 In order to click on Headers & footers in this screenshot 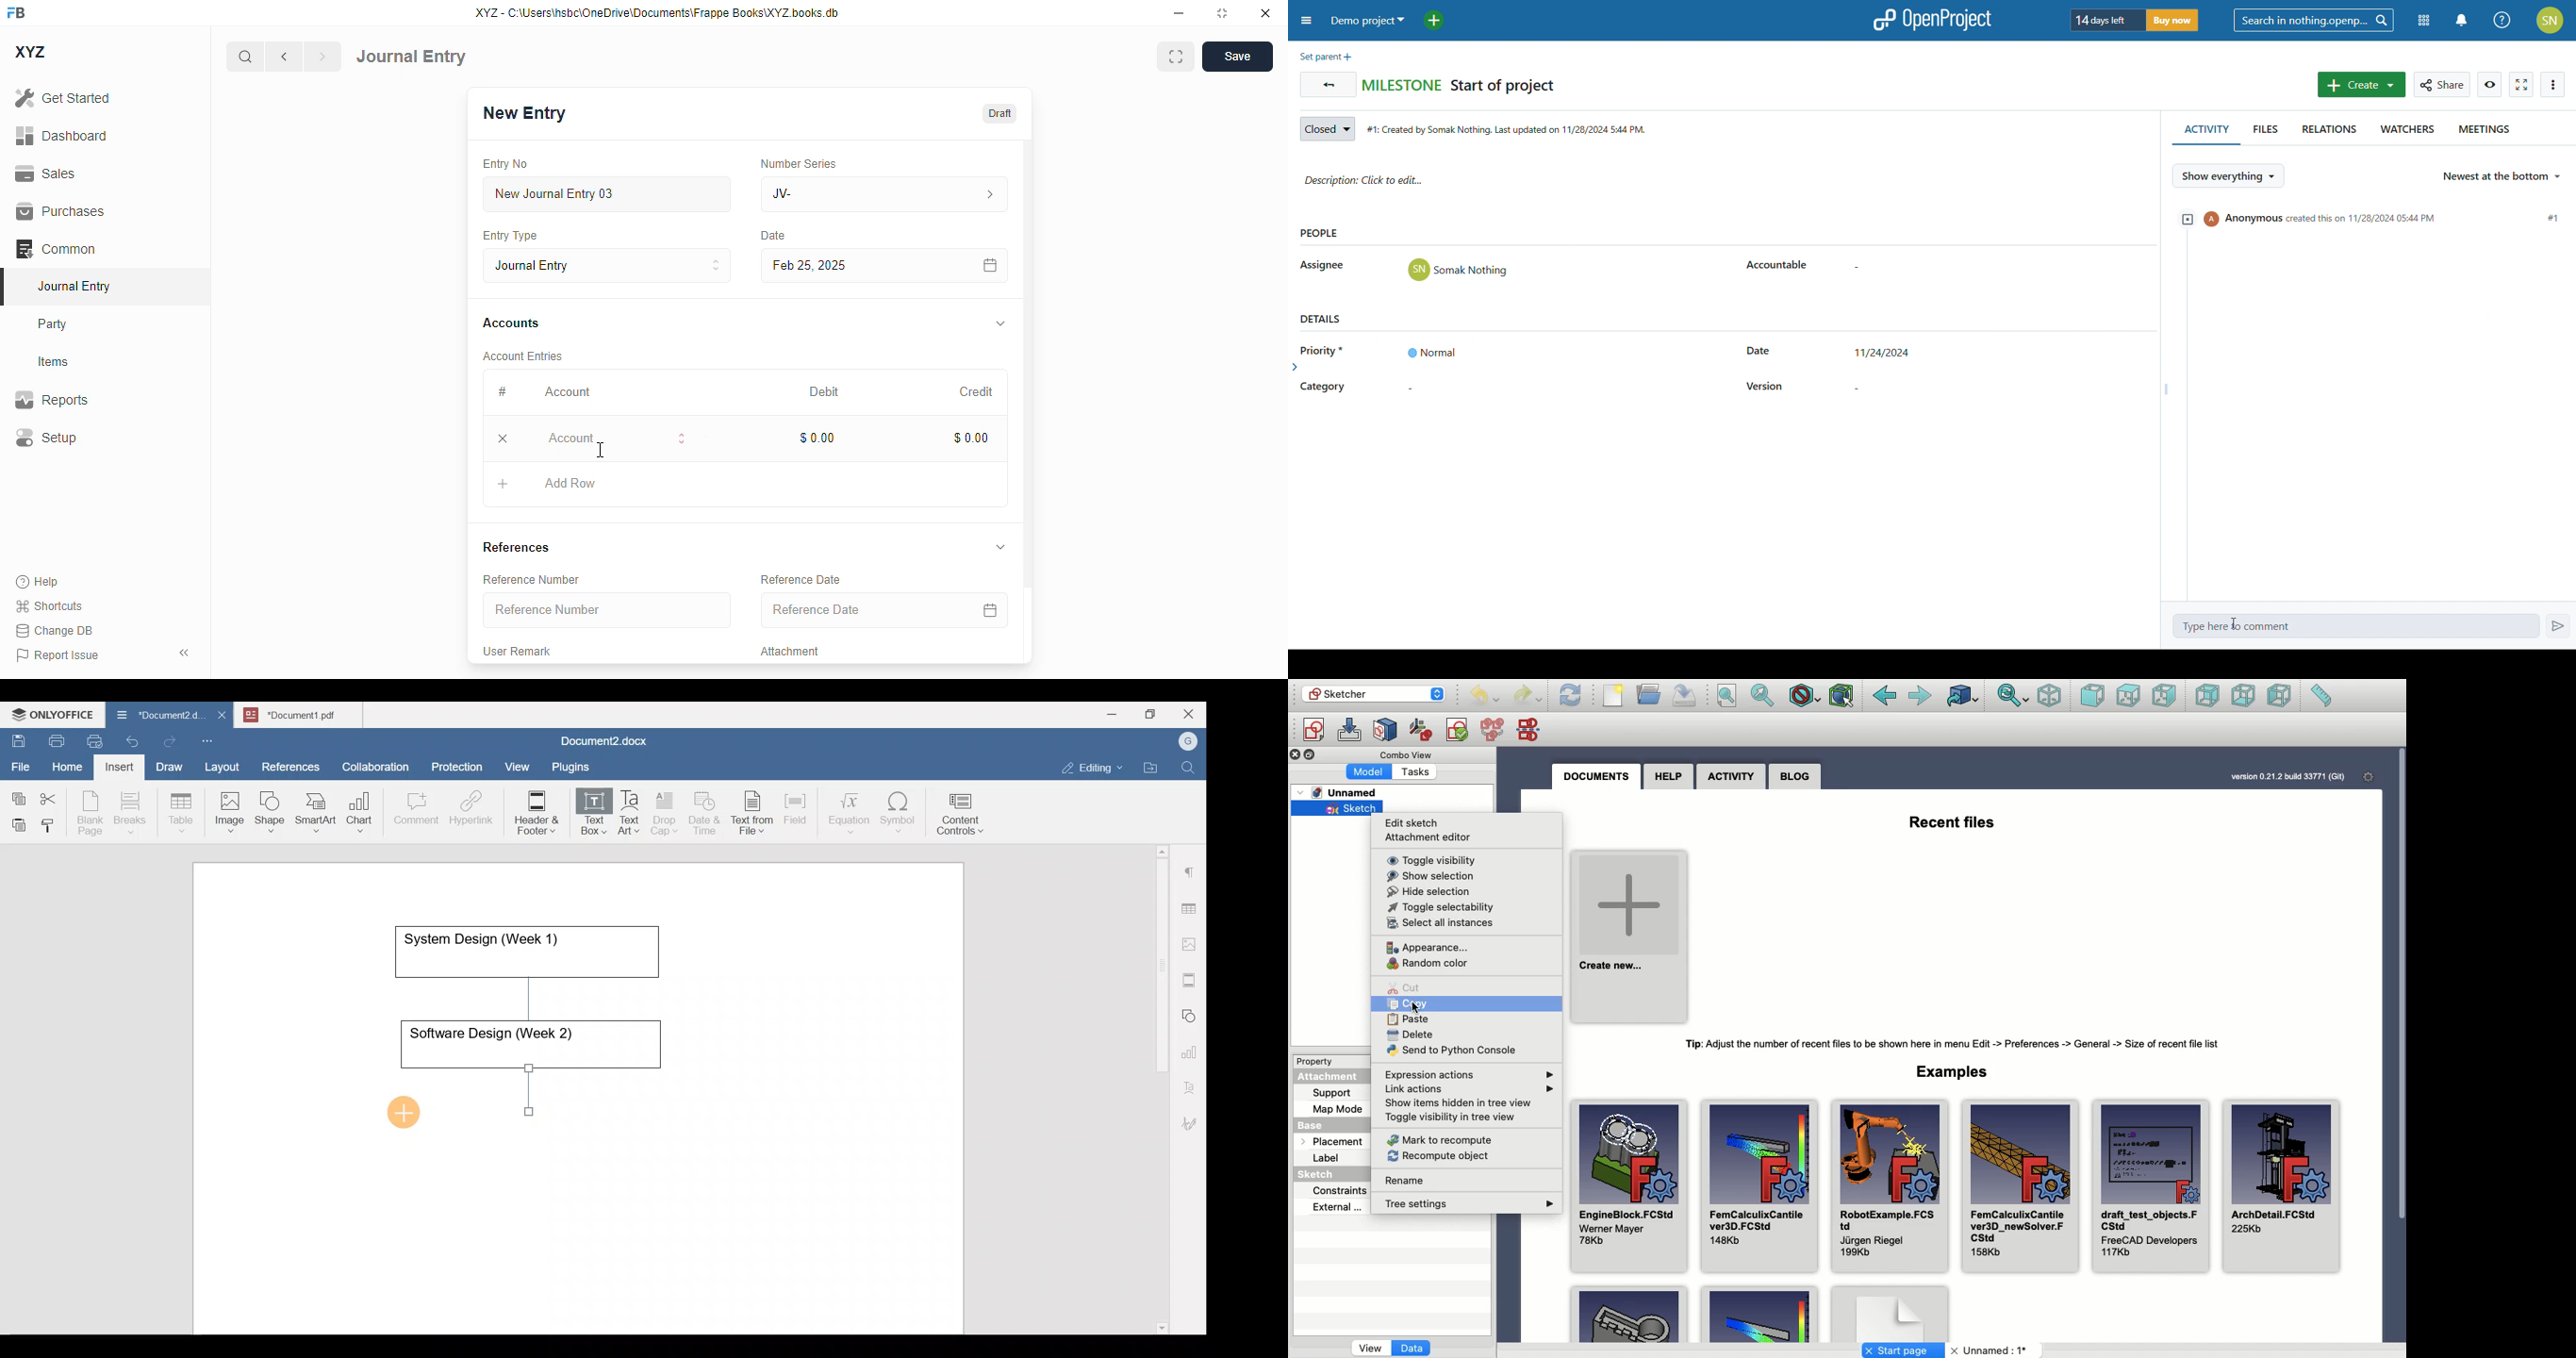, I will do `click(1191, 977)`.